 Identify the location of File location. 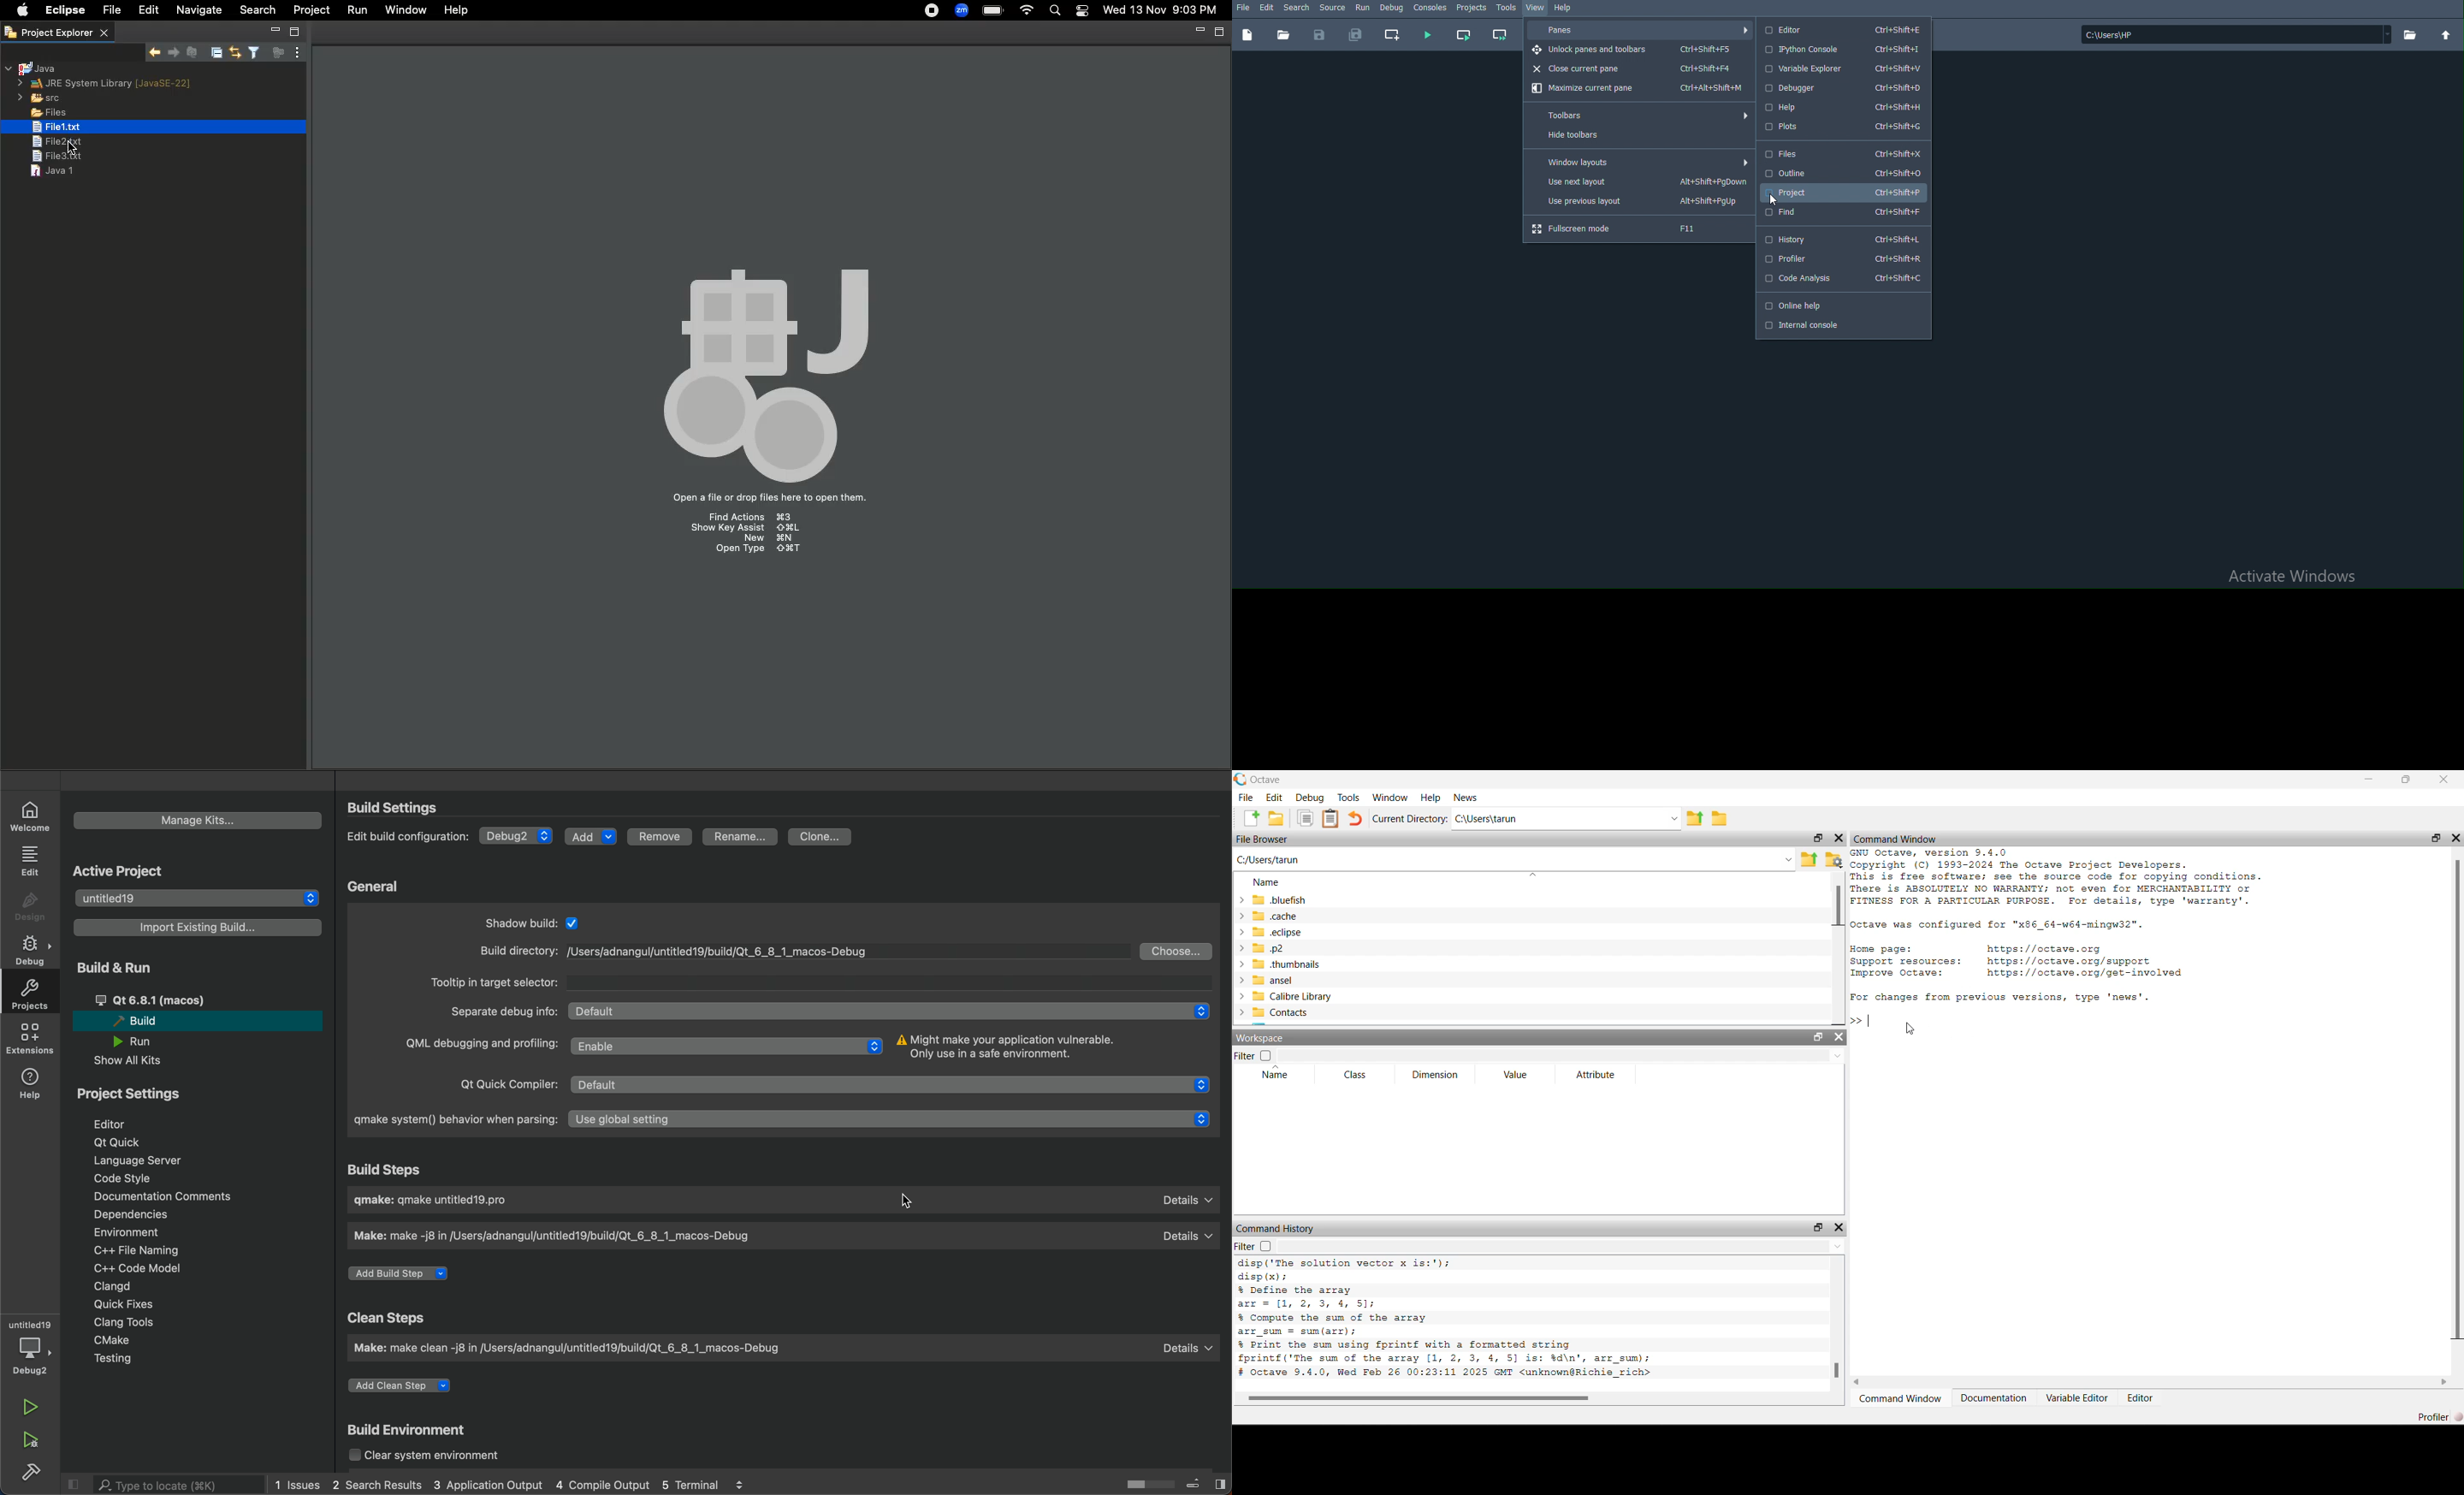
(2236, 35).